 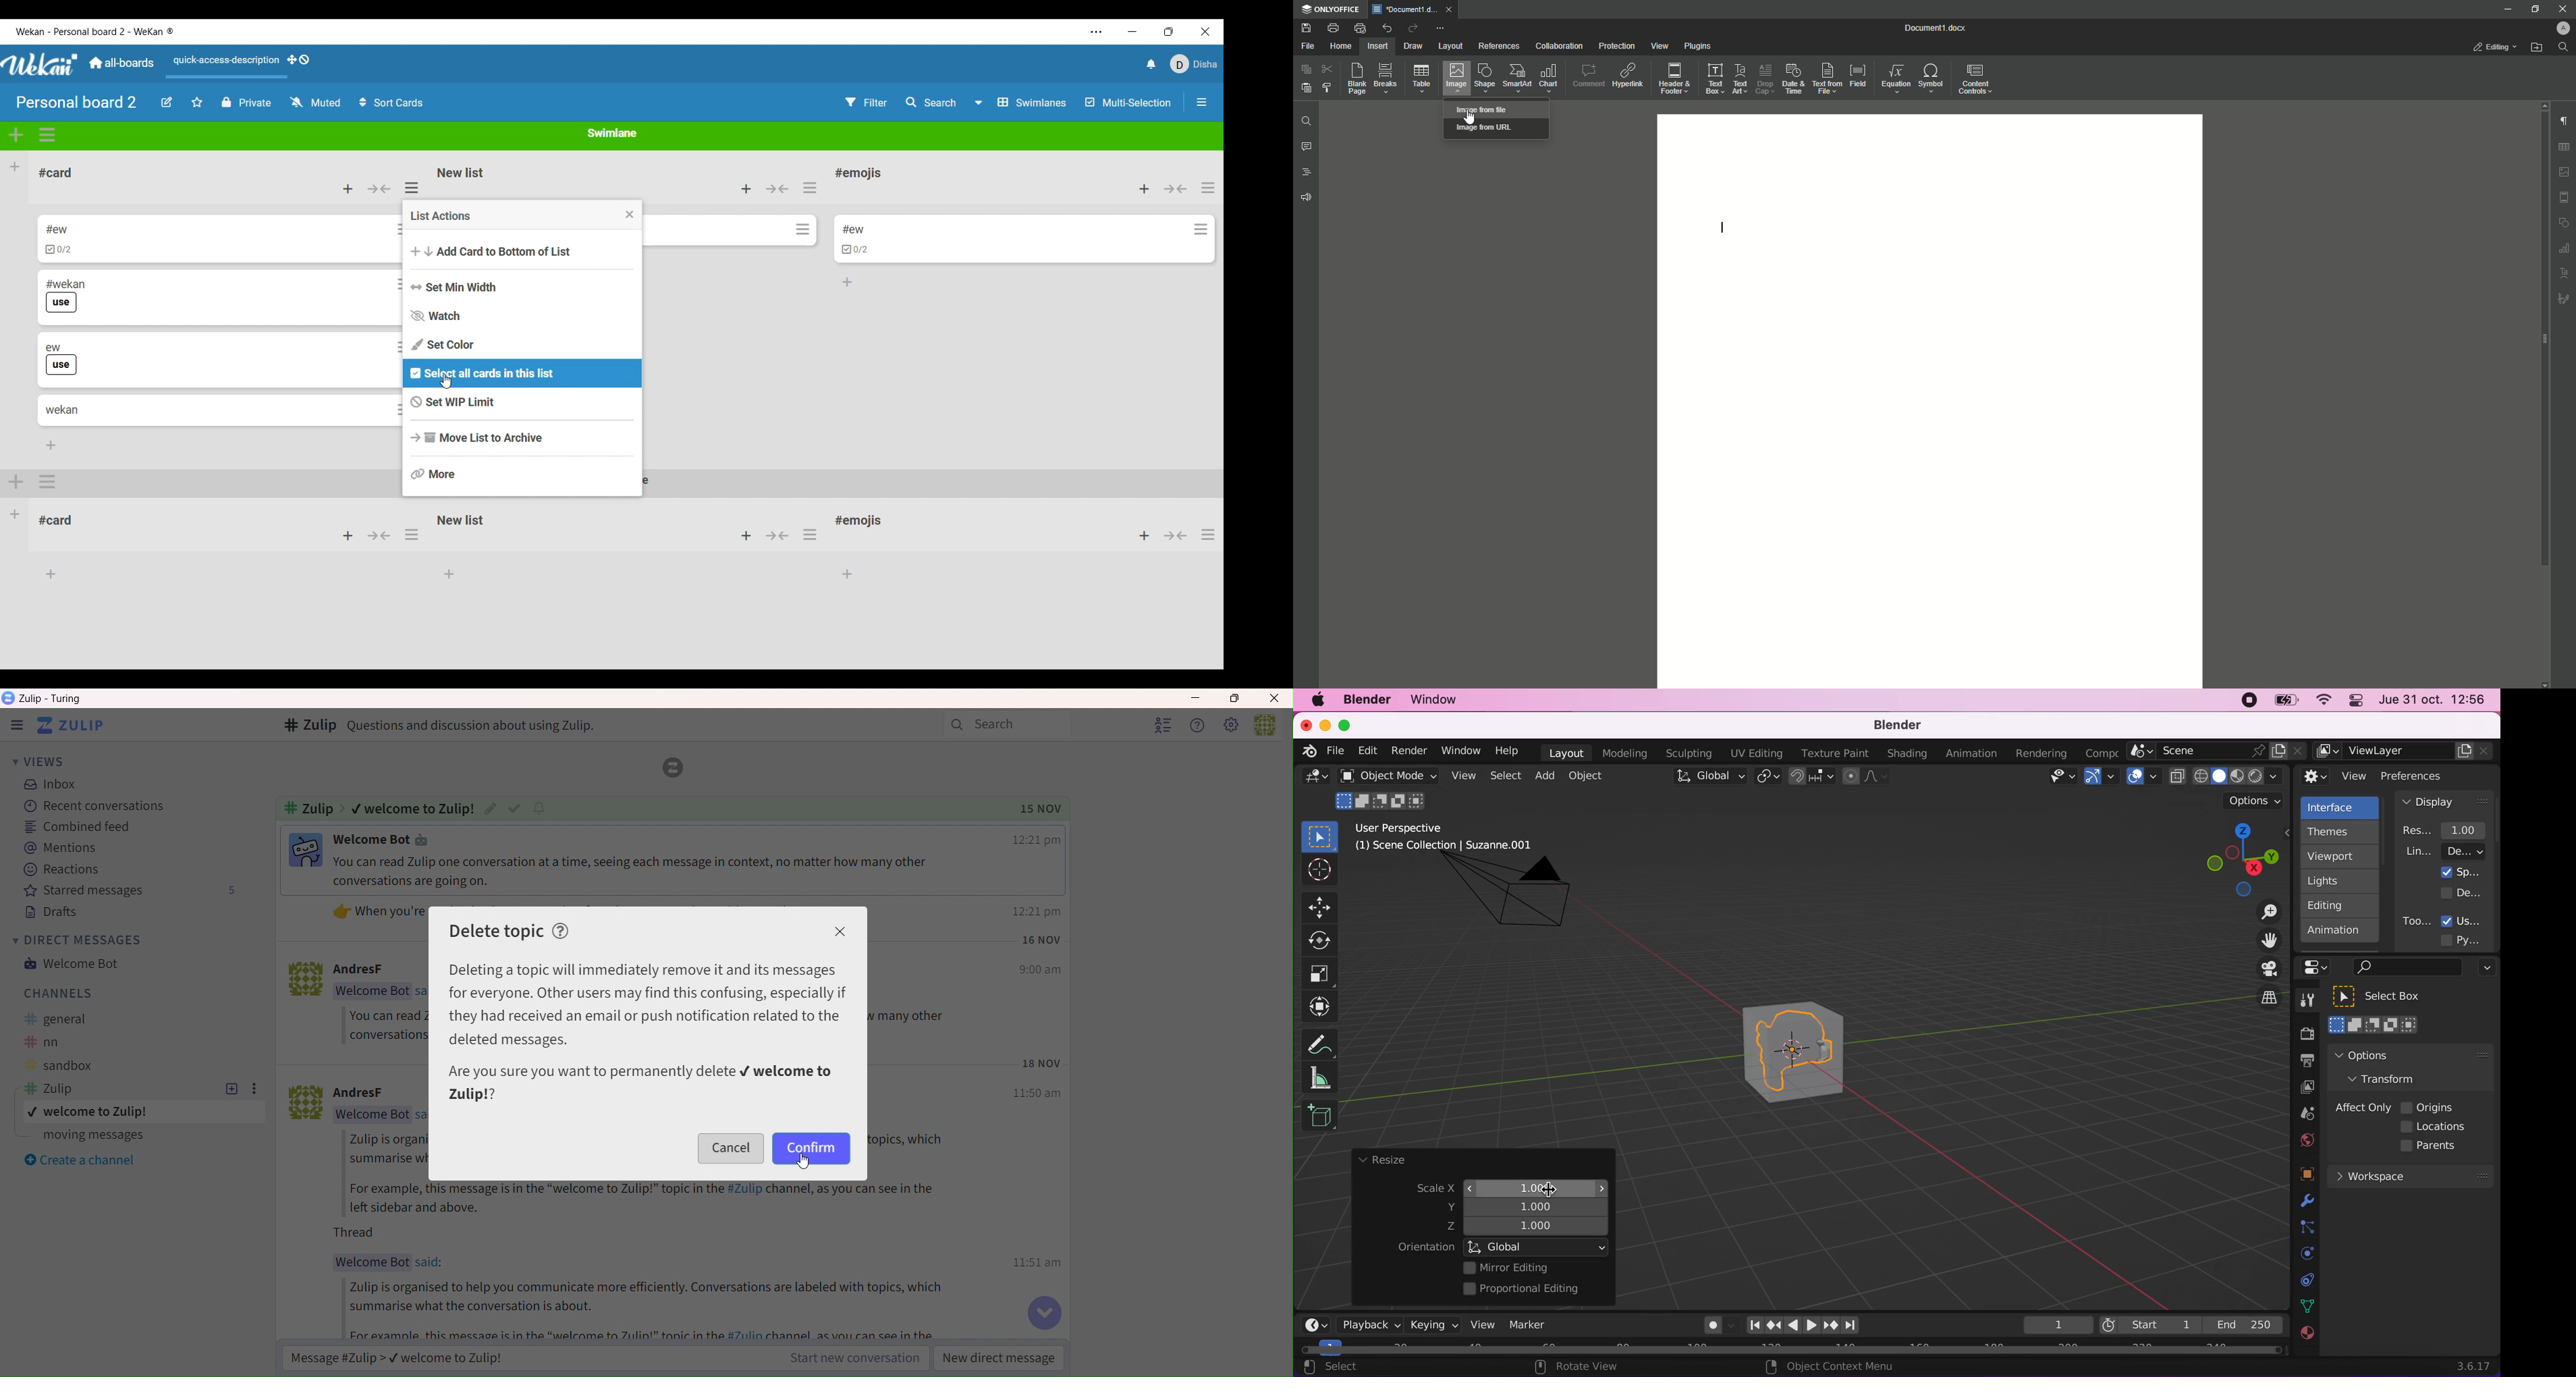 I want to click on Inbox, so click(x=50, y=785).